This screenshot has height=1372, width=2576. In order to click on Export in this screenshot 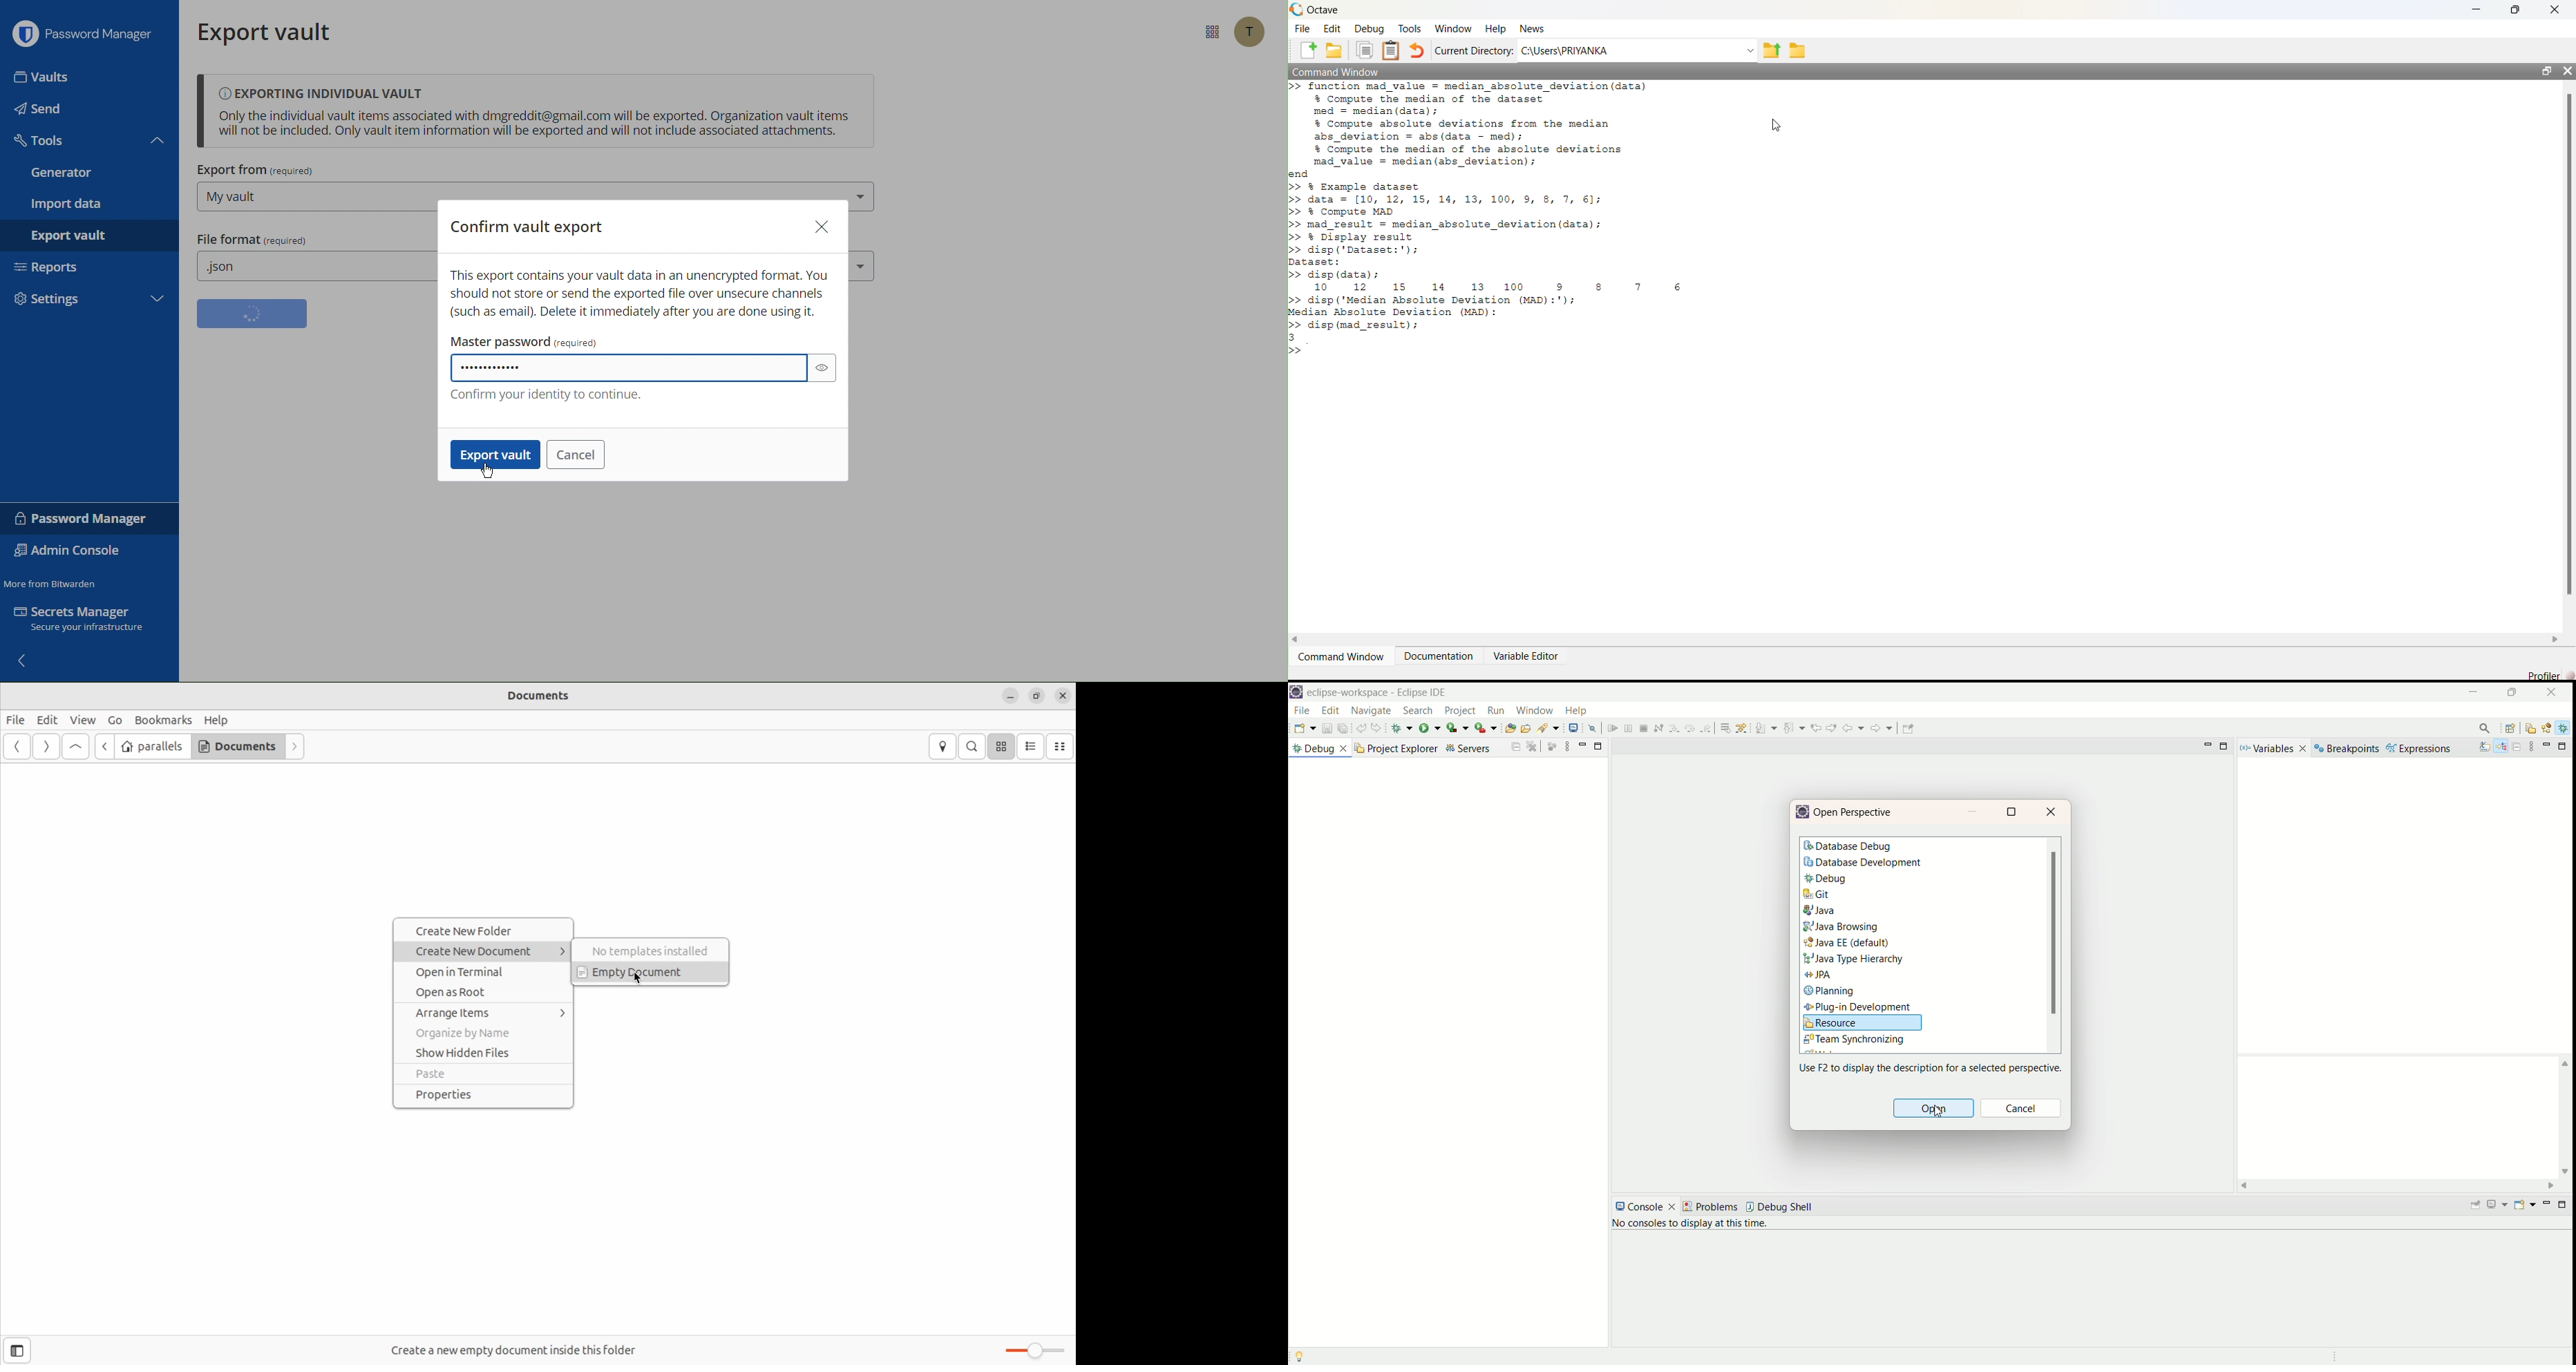, I will do `click(73, 234)`.